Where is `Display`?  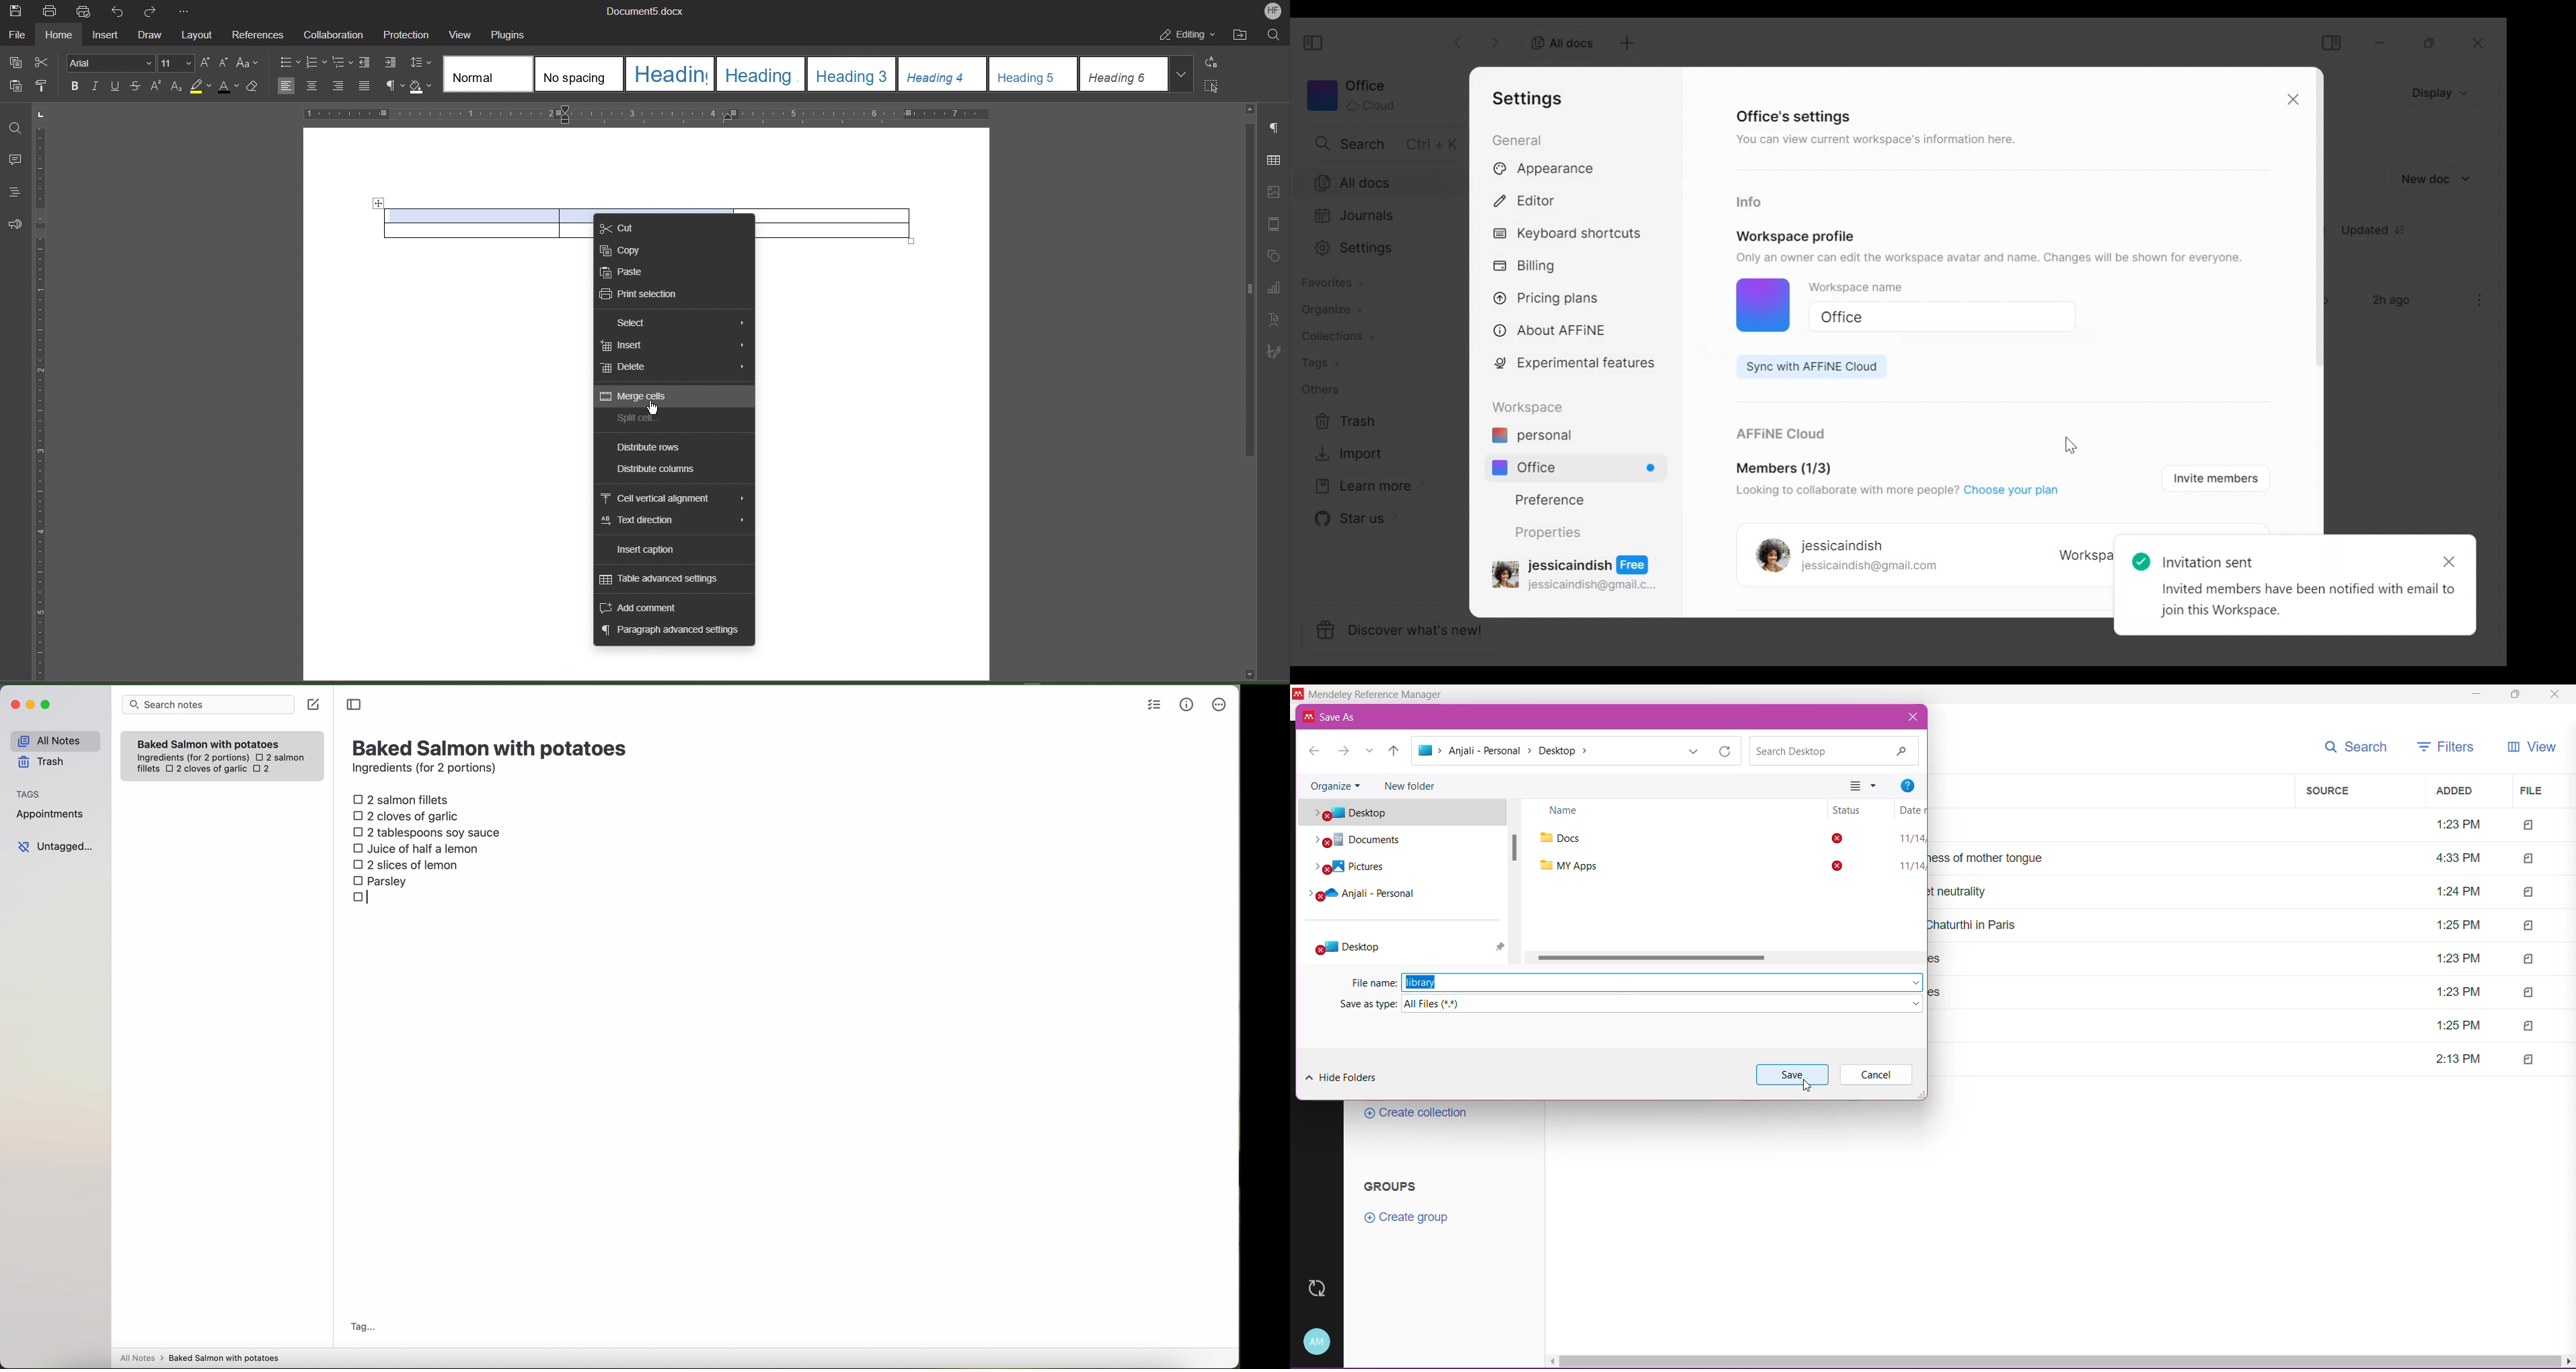 Display is located at coordinates (2444, 92).